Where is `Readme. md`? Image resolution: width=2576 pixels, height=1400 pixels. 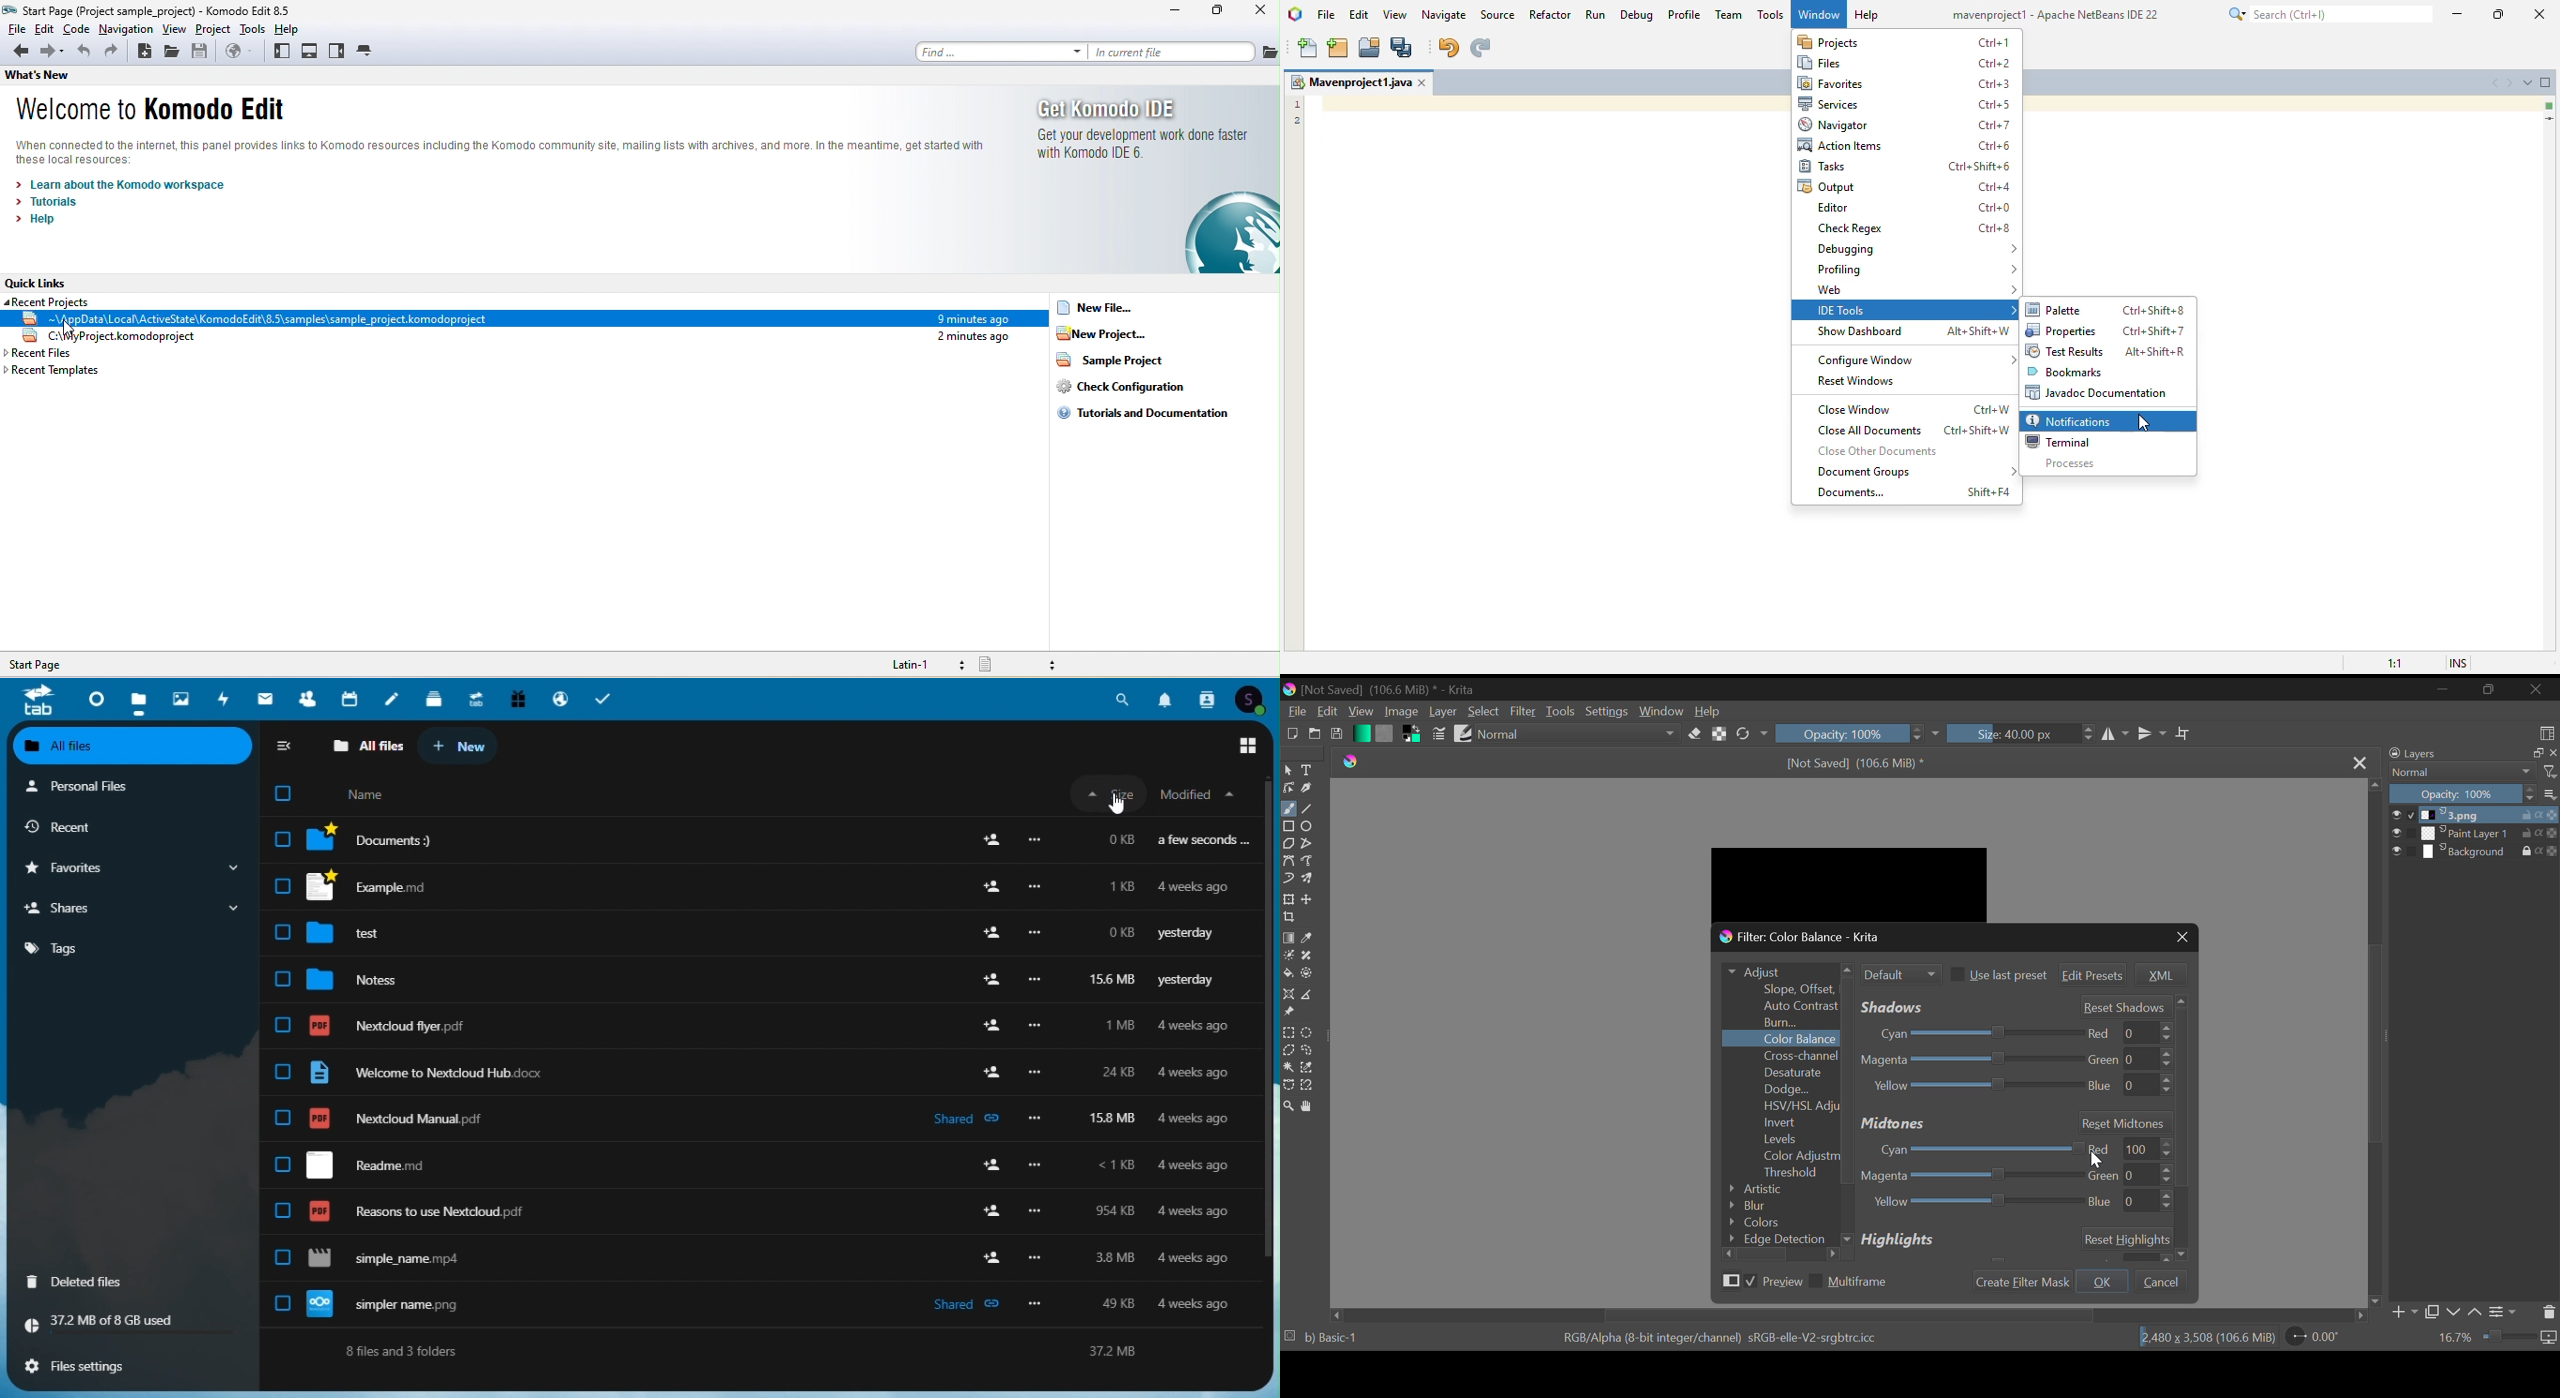 Readme. md is located at coordinates (747, 1165).